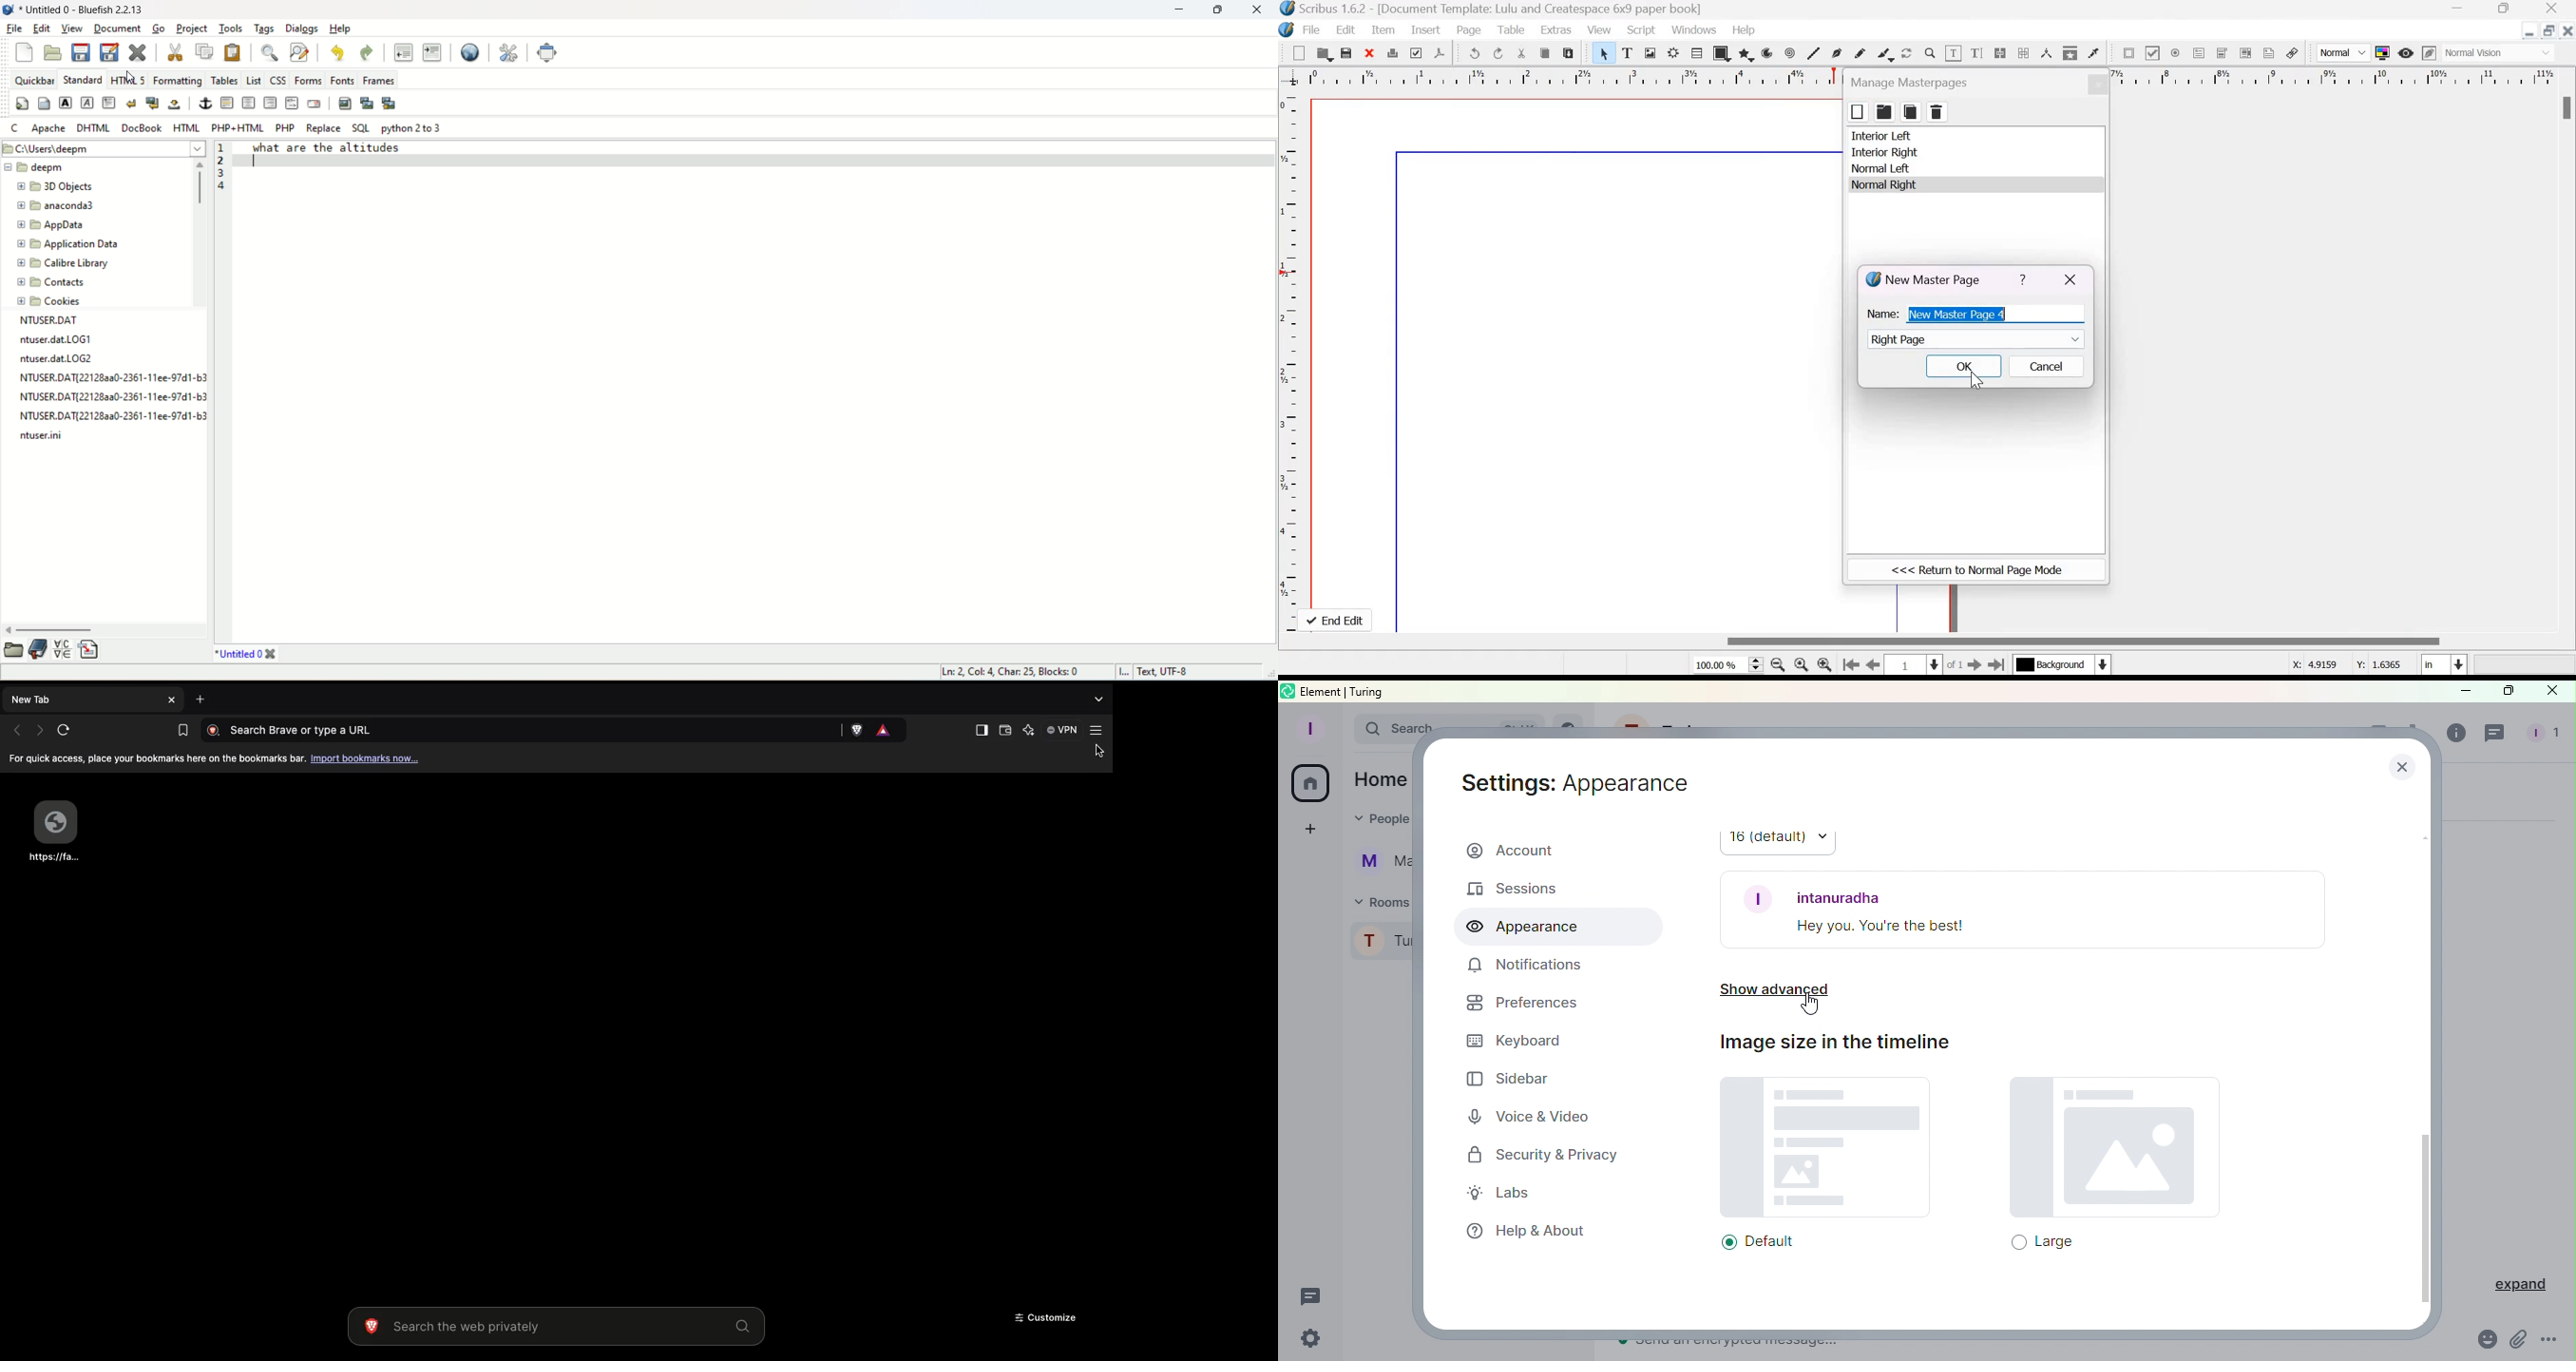 The height and width of the screenshot is (1372, 2576). I want to click on Toggle color management system, so click(2383, 53).